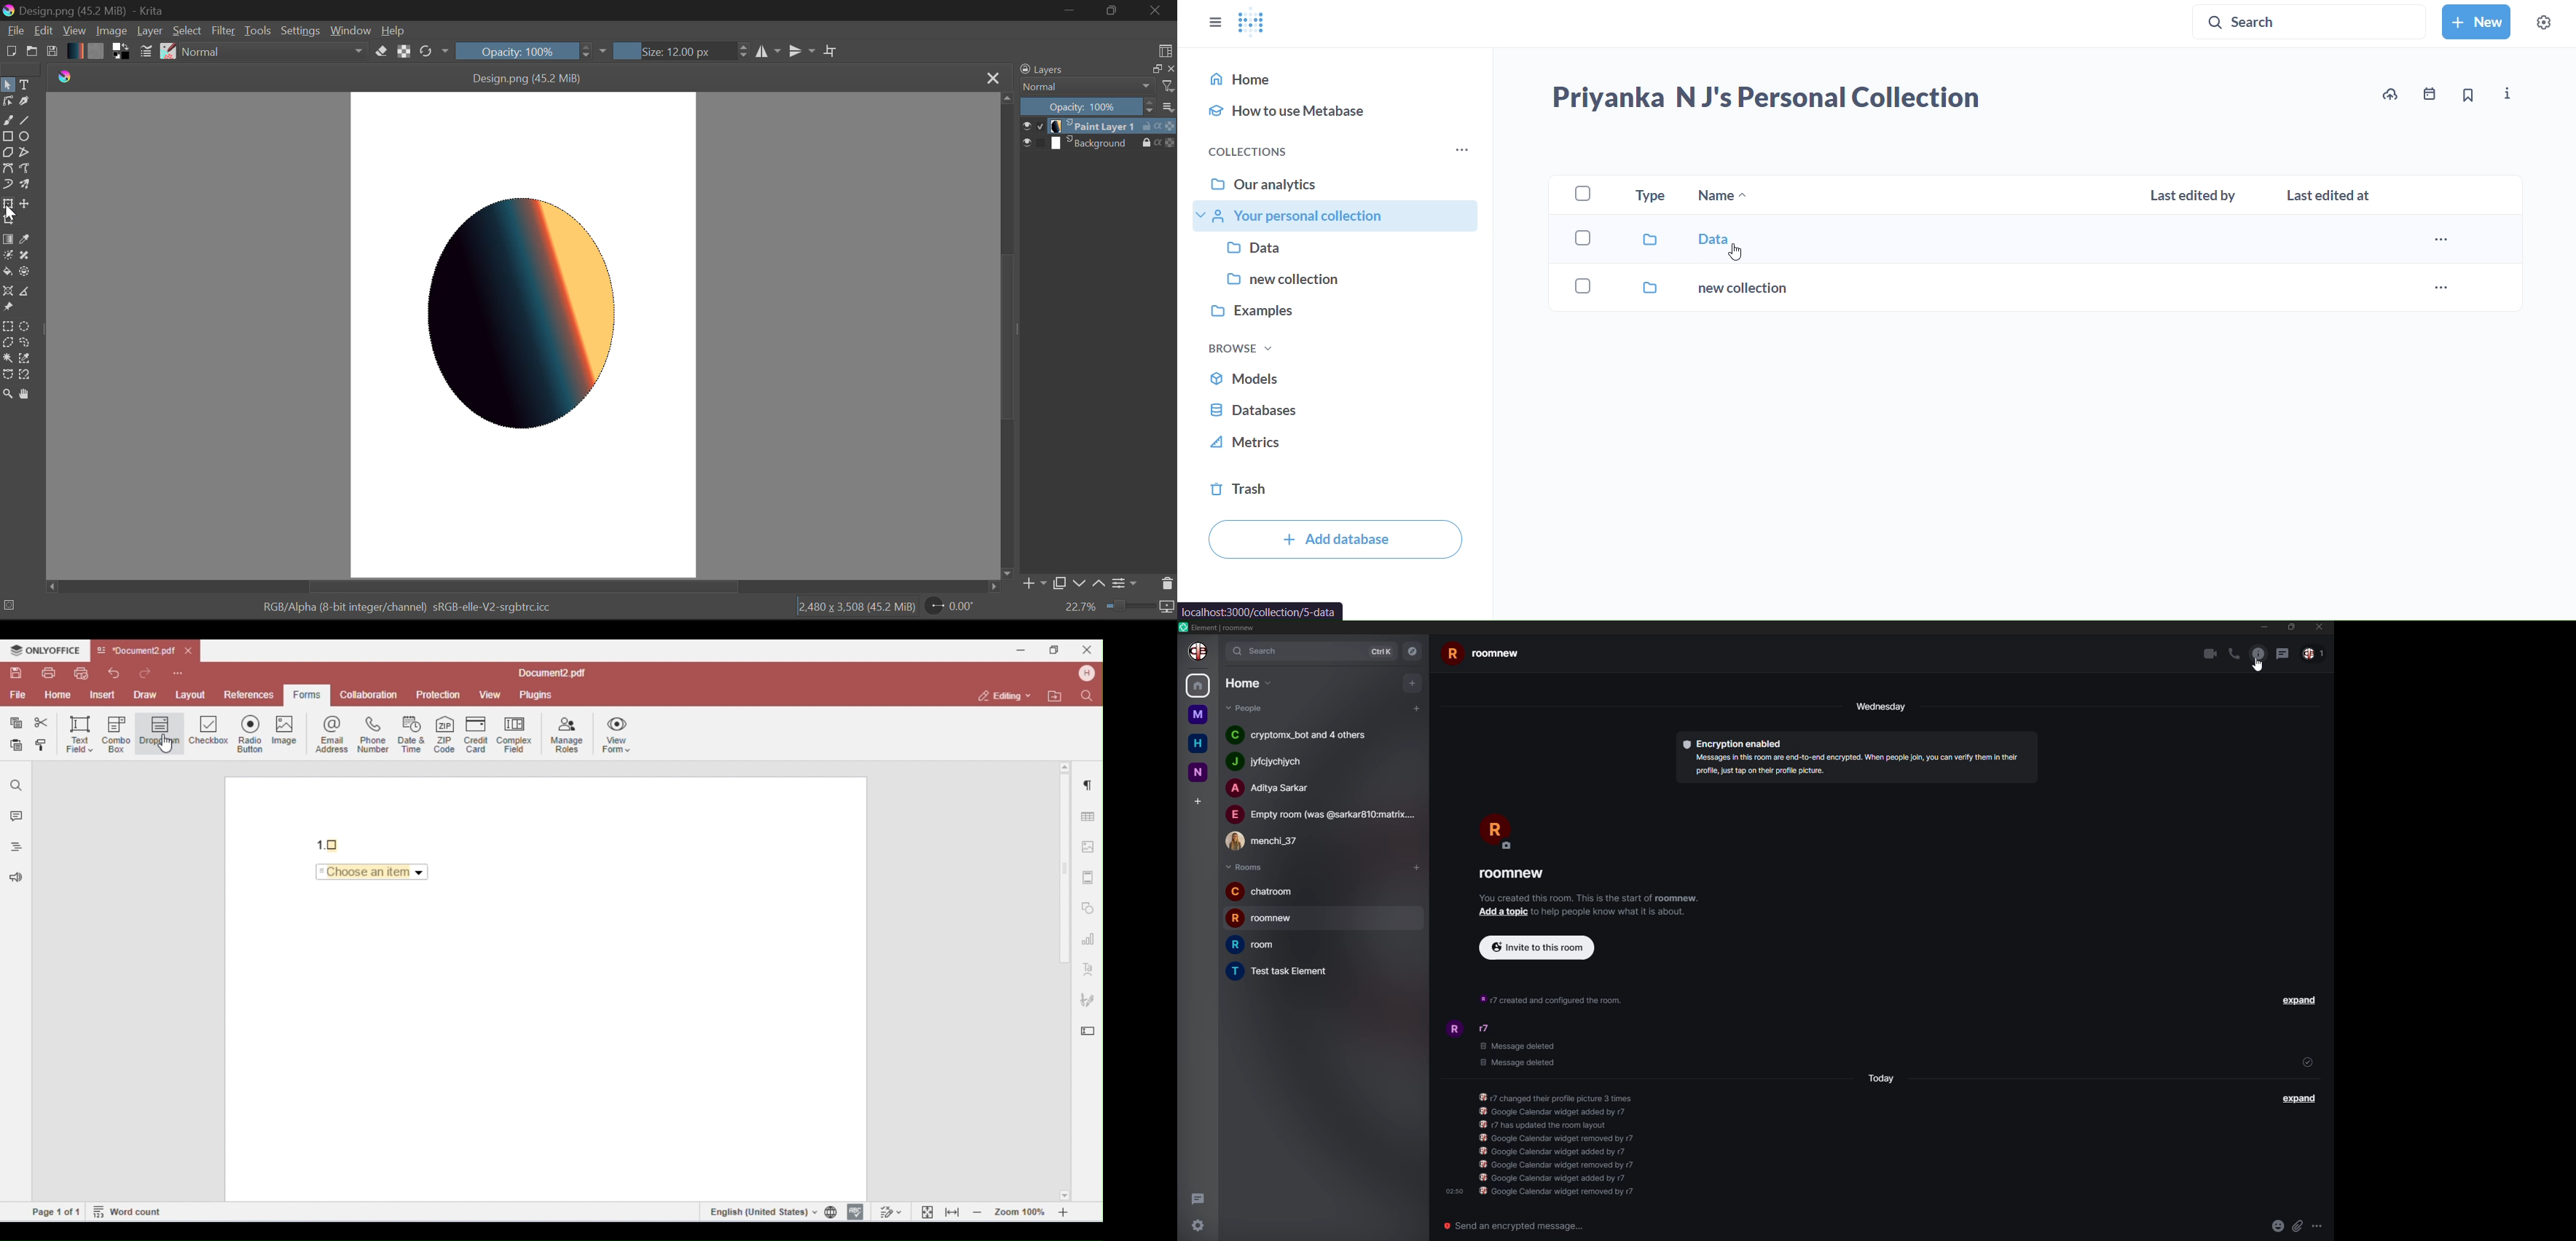  Describe the element at coordinates (2296, 1225) in the screenshot. I see `attach` at that location.